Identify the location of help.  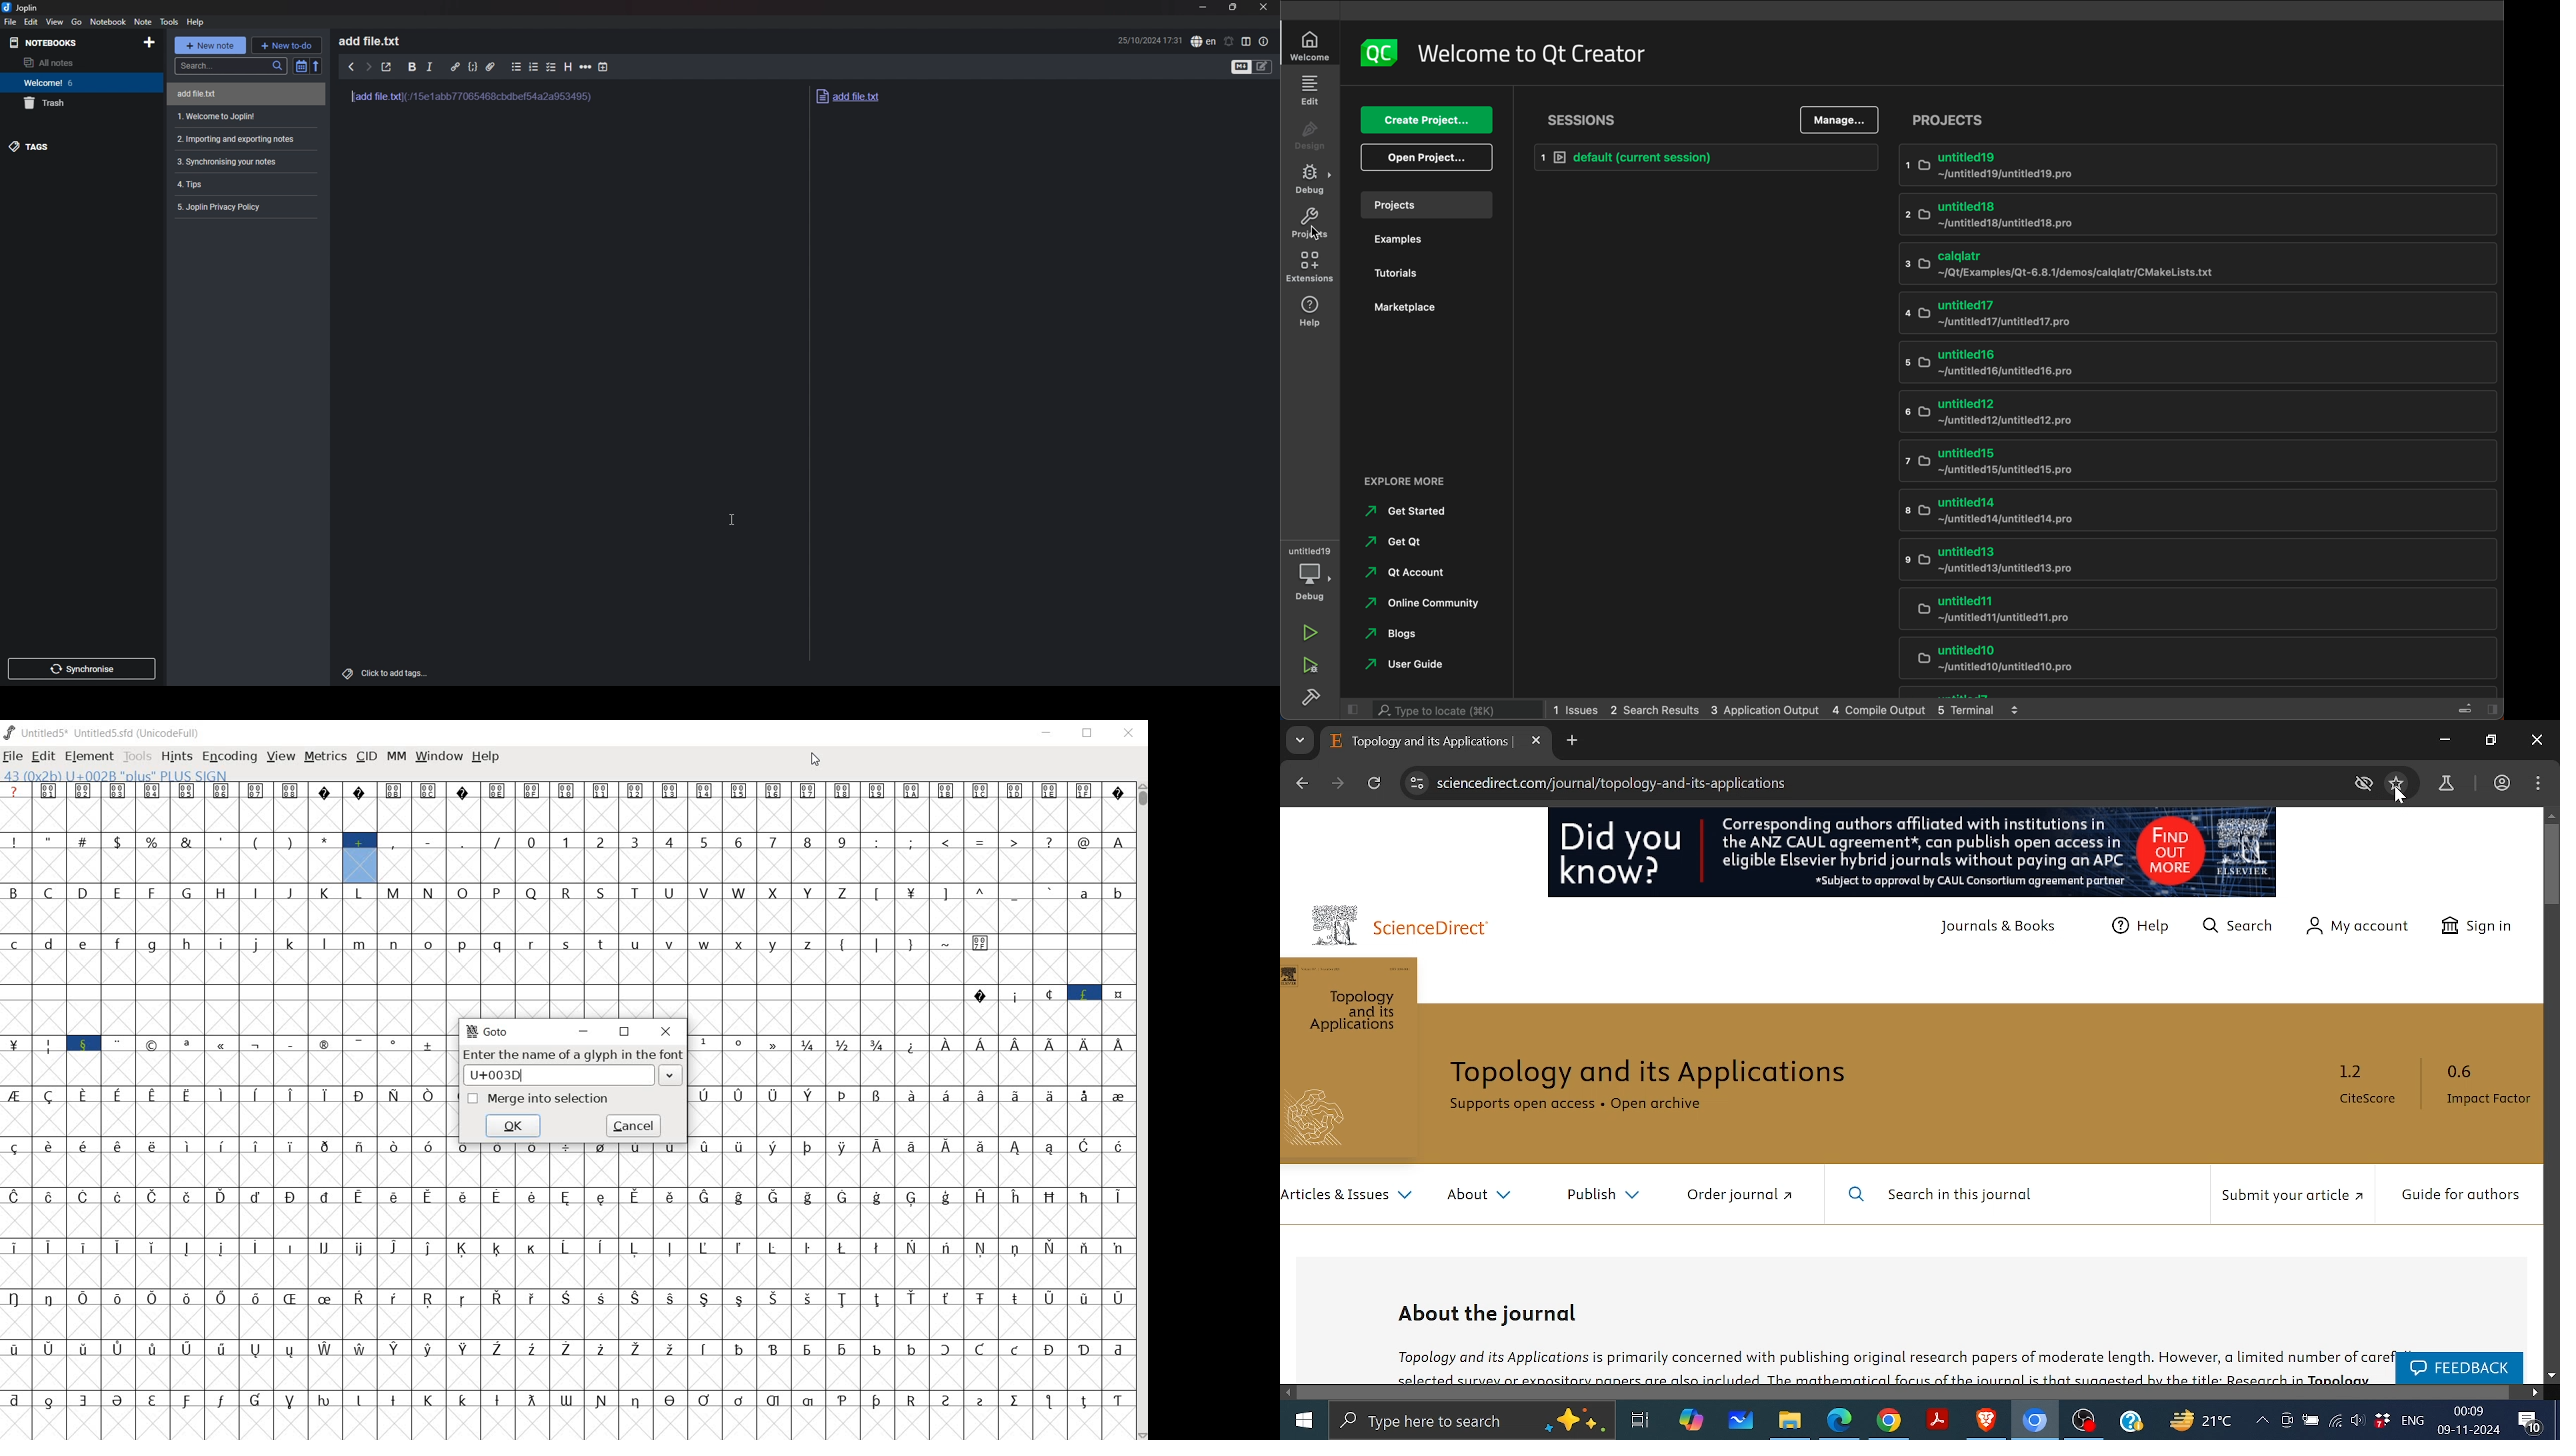
(195, 22).